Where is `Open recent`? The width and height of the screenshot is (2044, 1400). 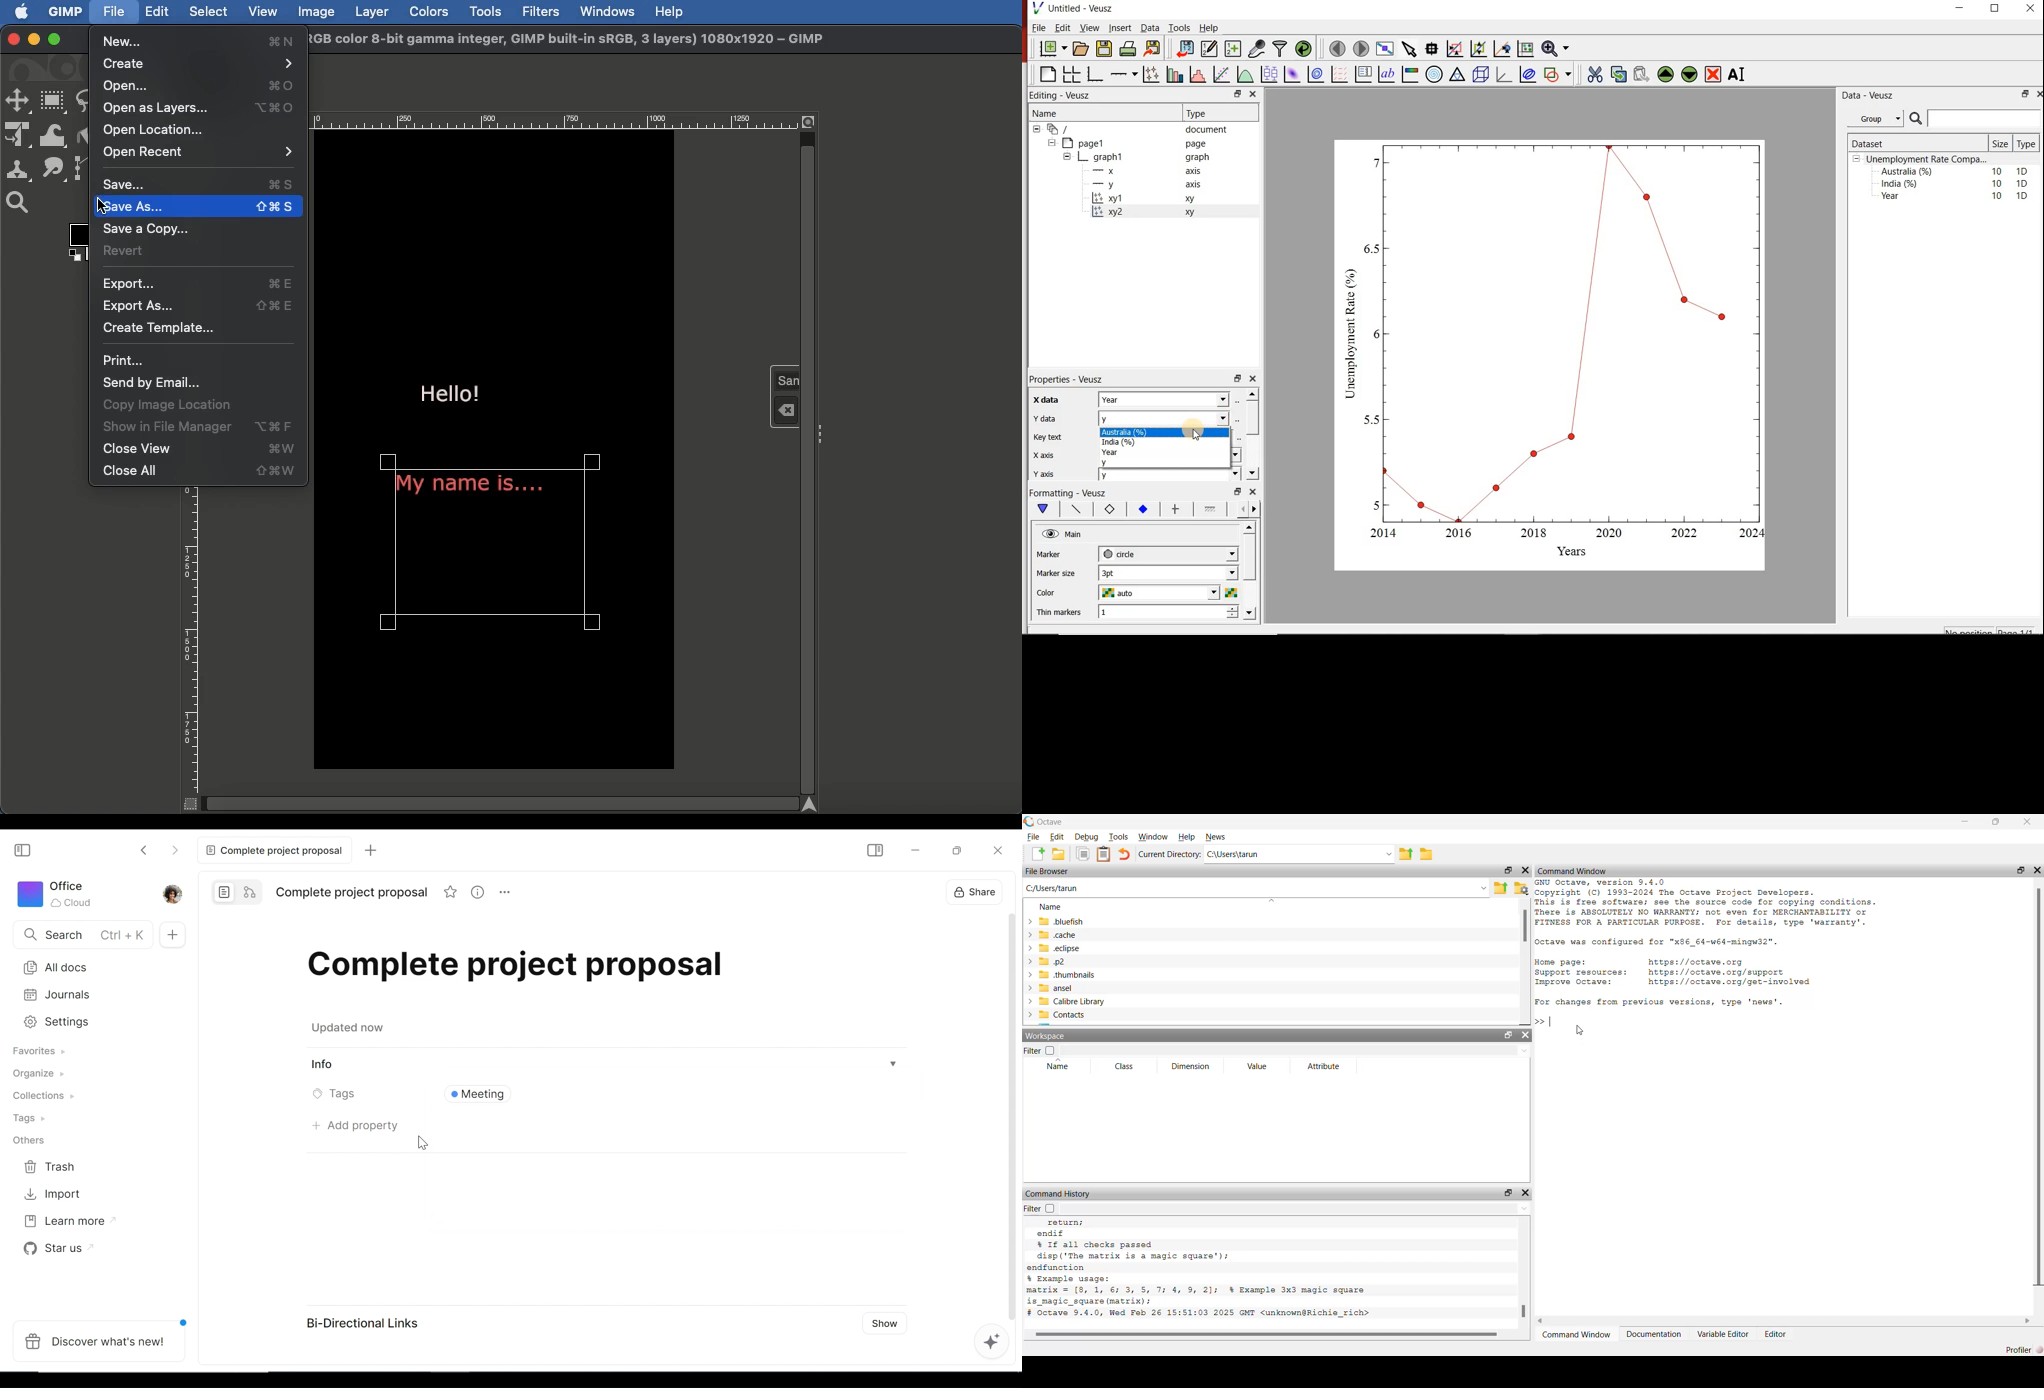 Open recent is located at coordinates (200, 153).